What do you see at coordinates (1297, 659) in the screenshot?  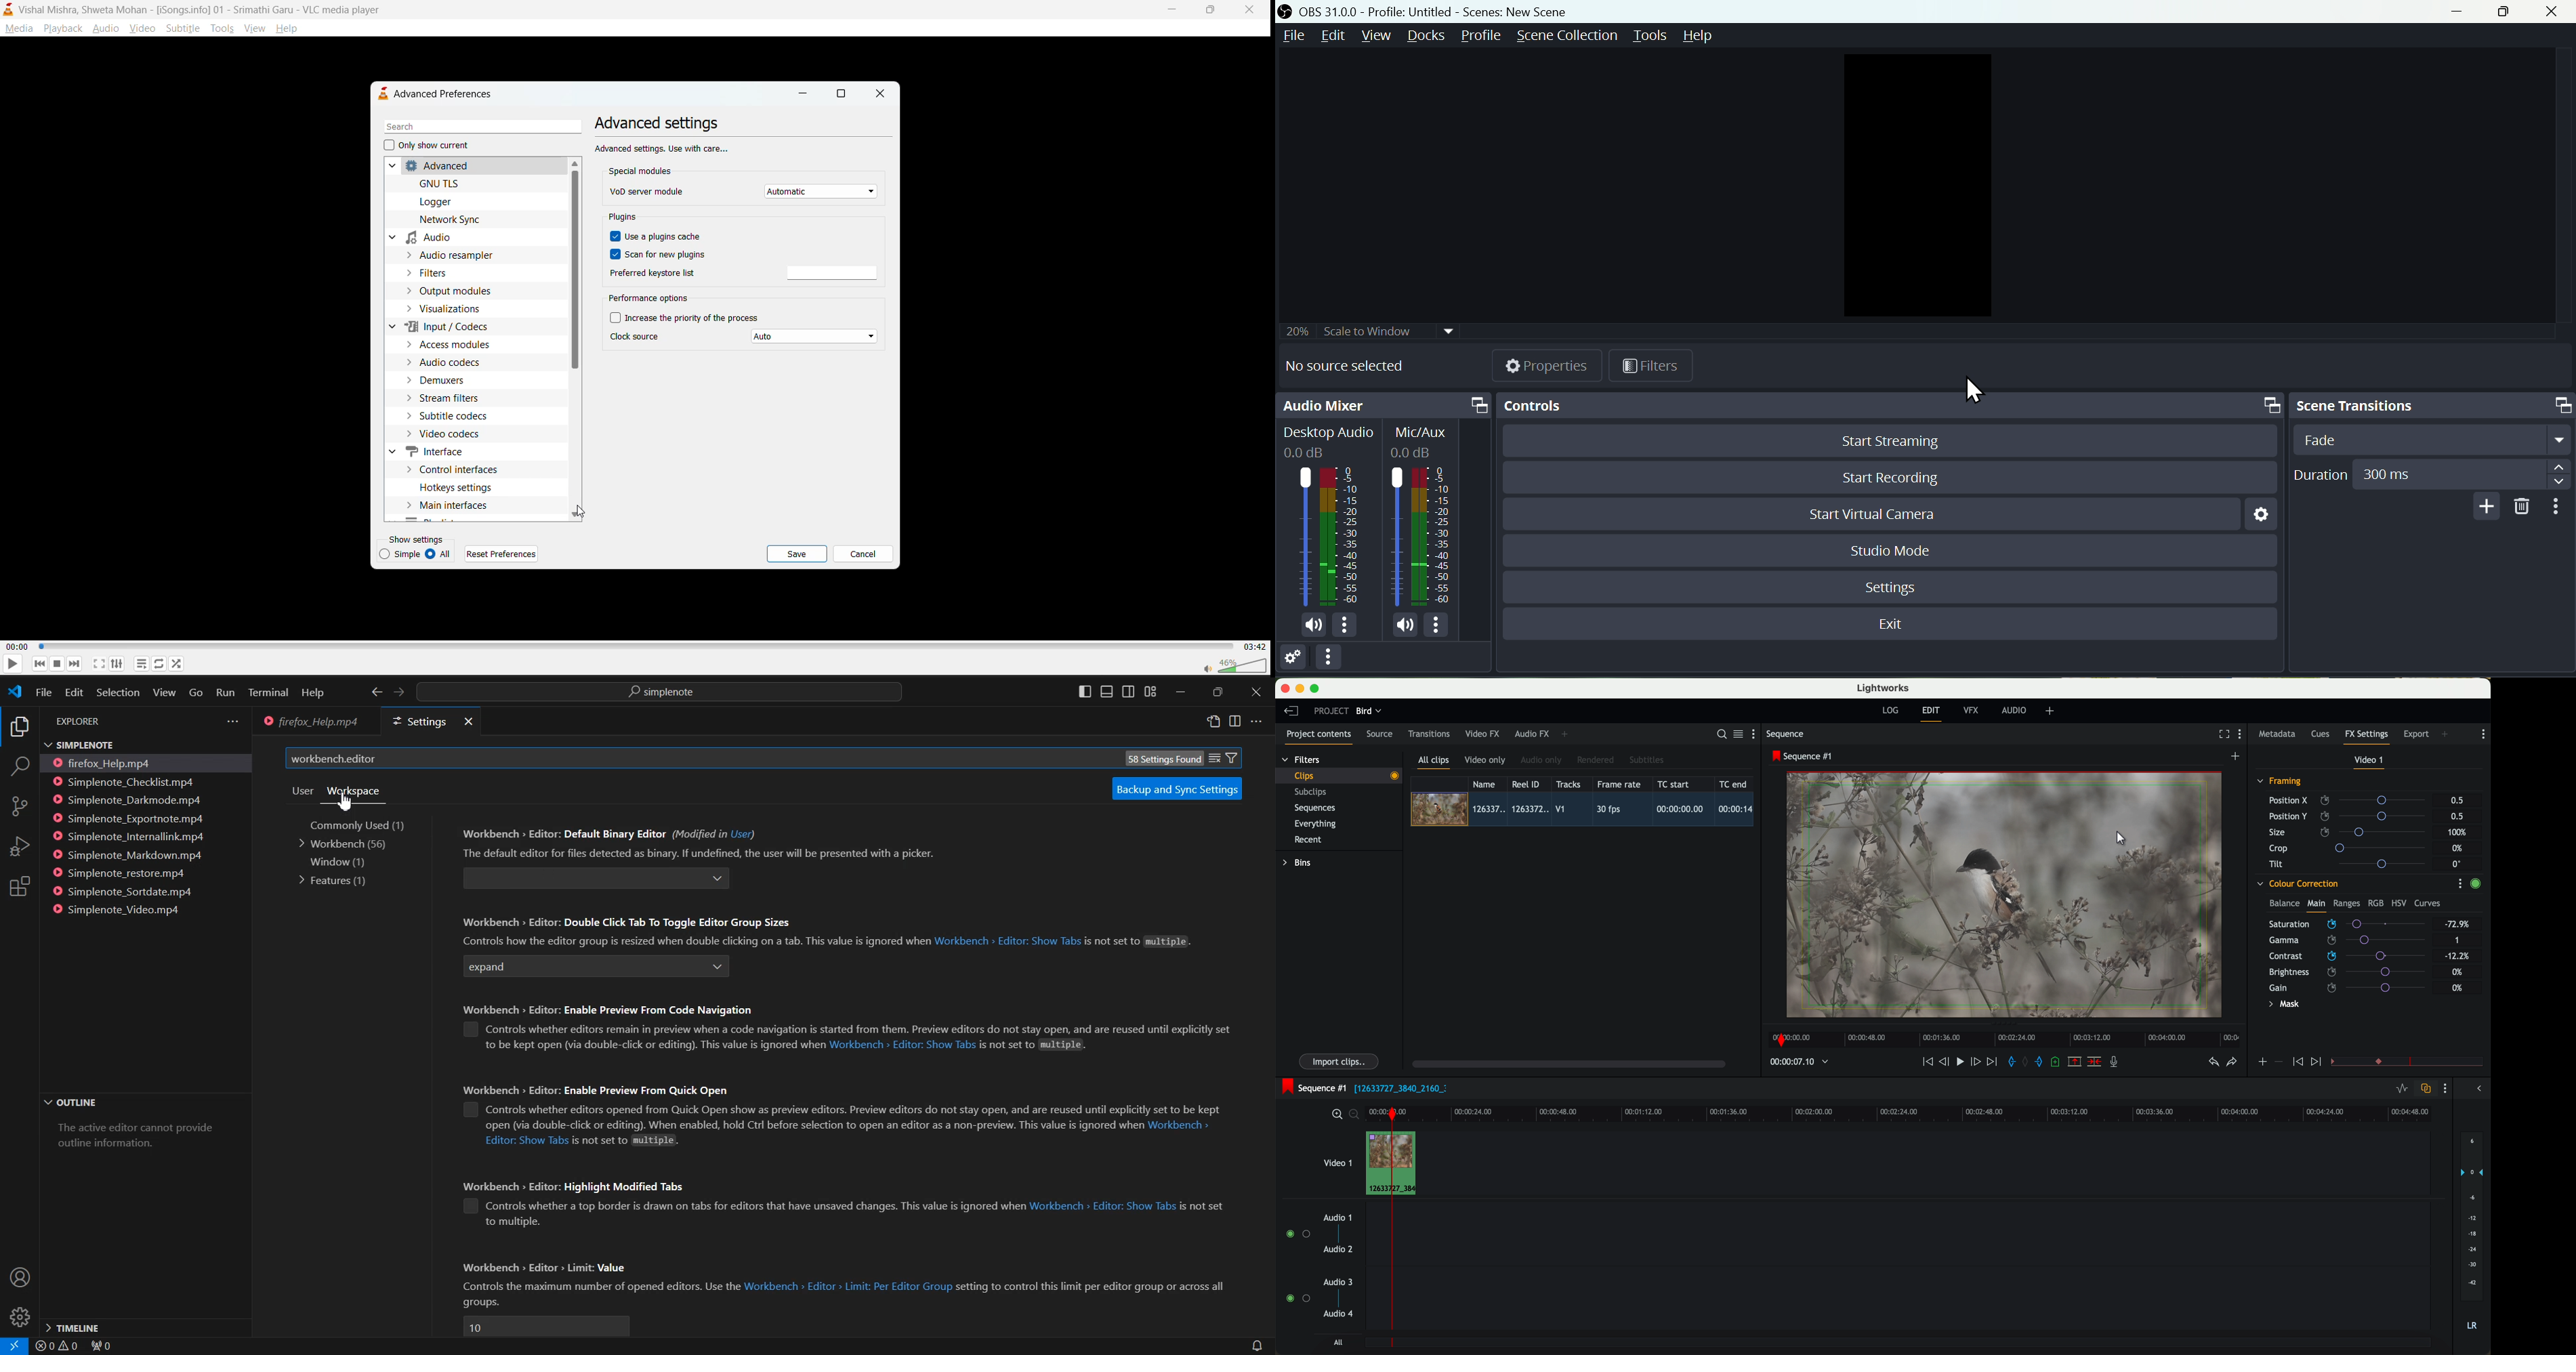 I see `Settings` at bounding box center [1297, 659].